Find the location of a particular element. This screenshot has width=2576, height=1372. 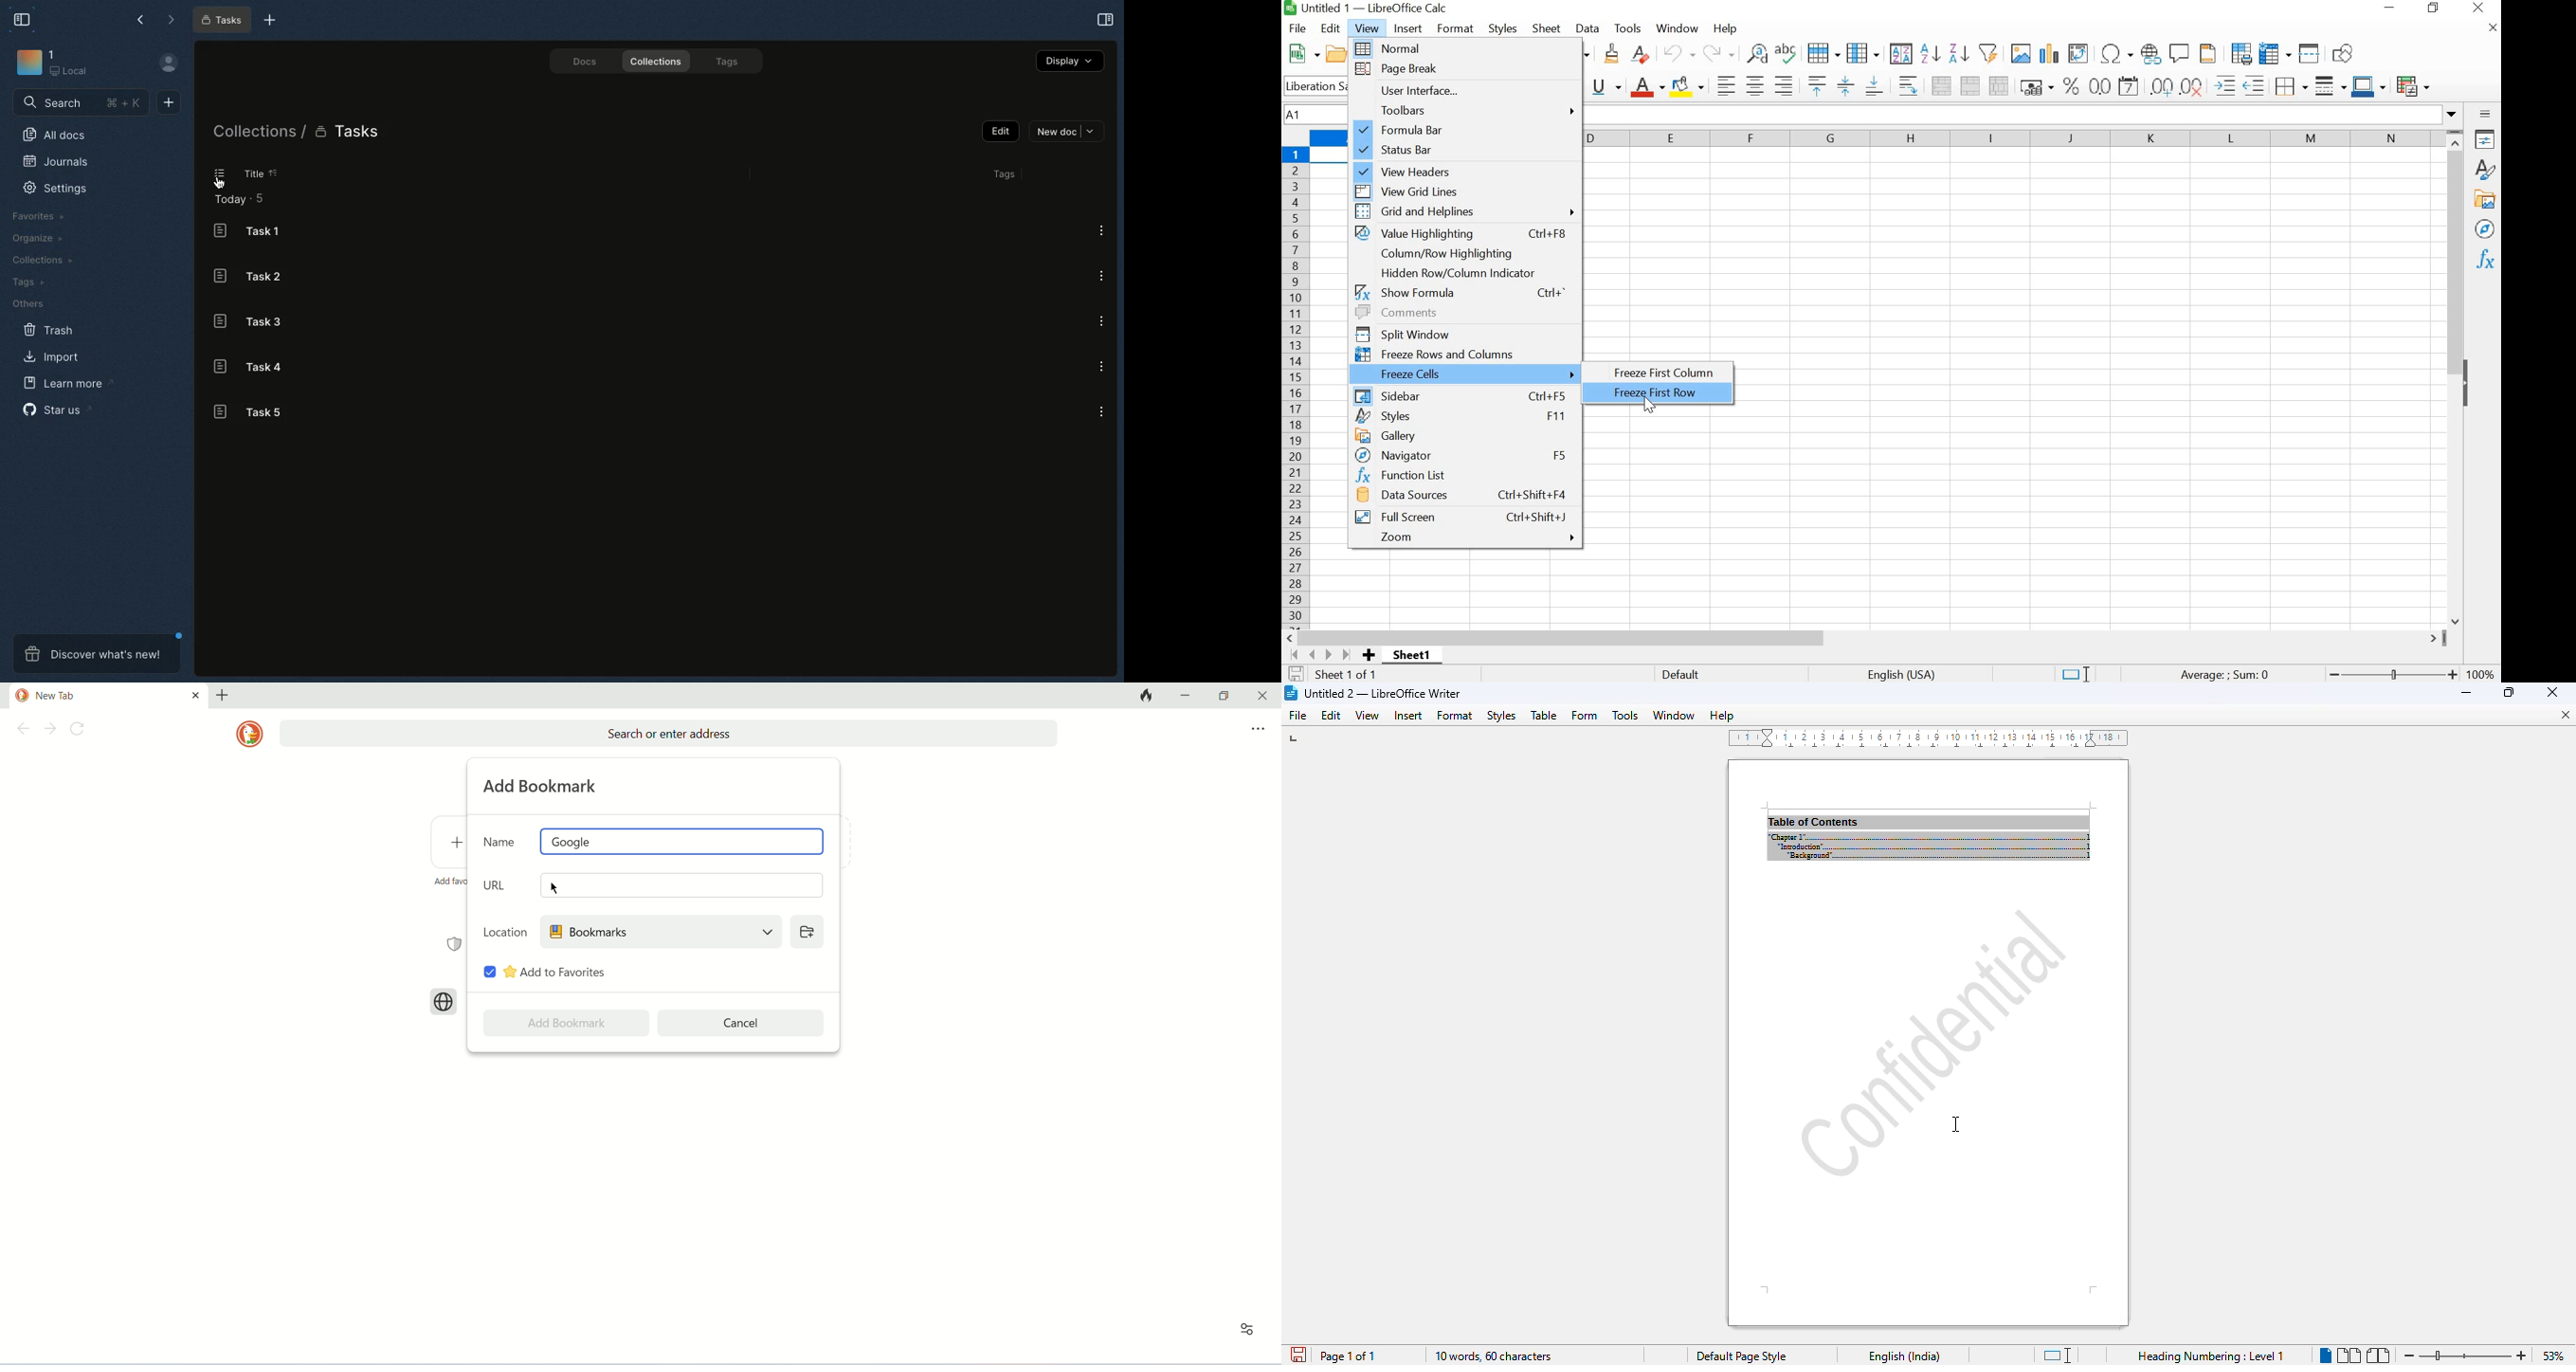

ZOOM is located at coordinates (1469, 537).